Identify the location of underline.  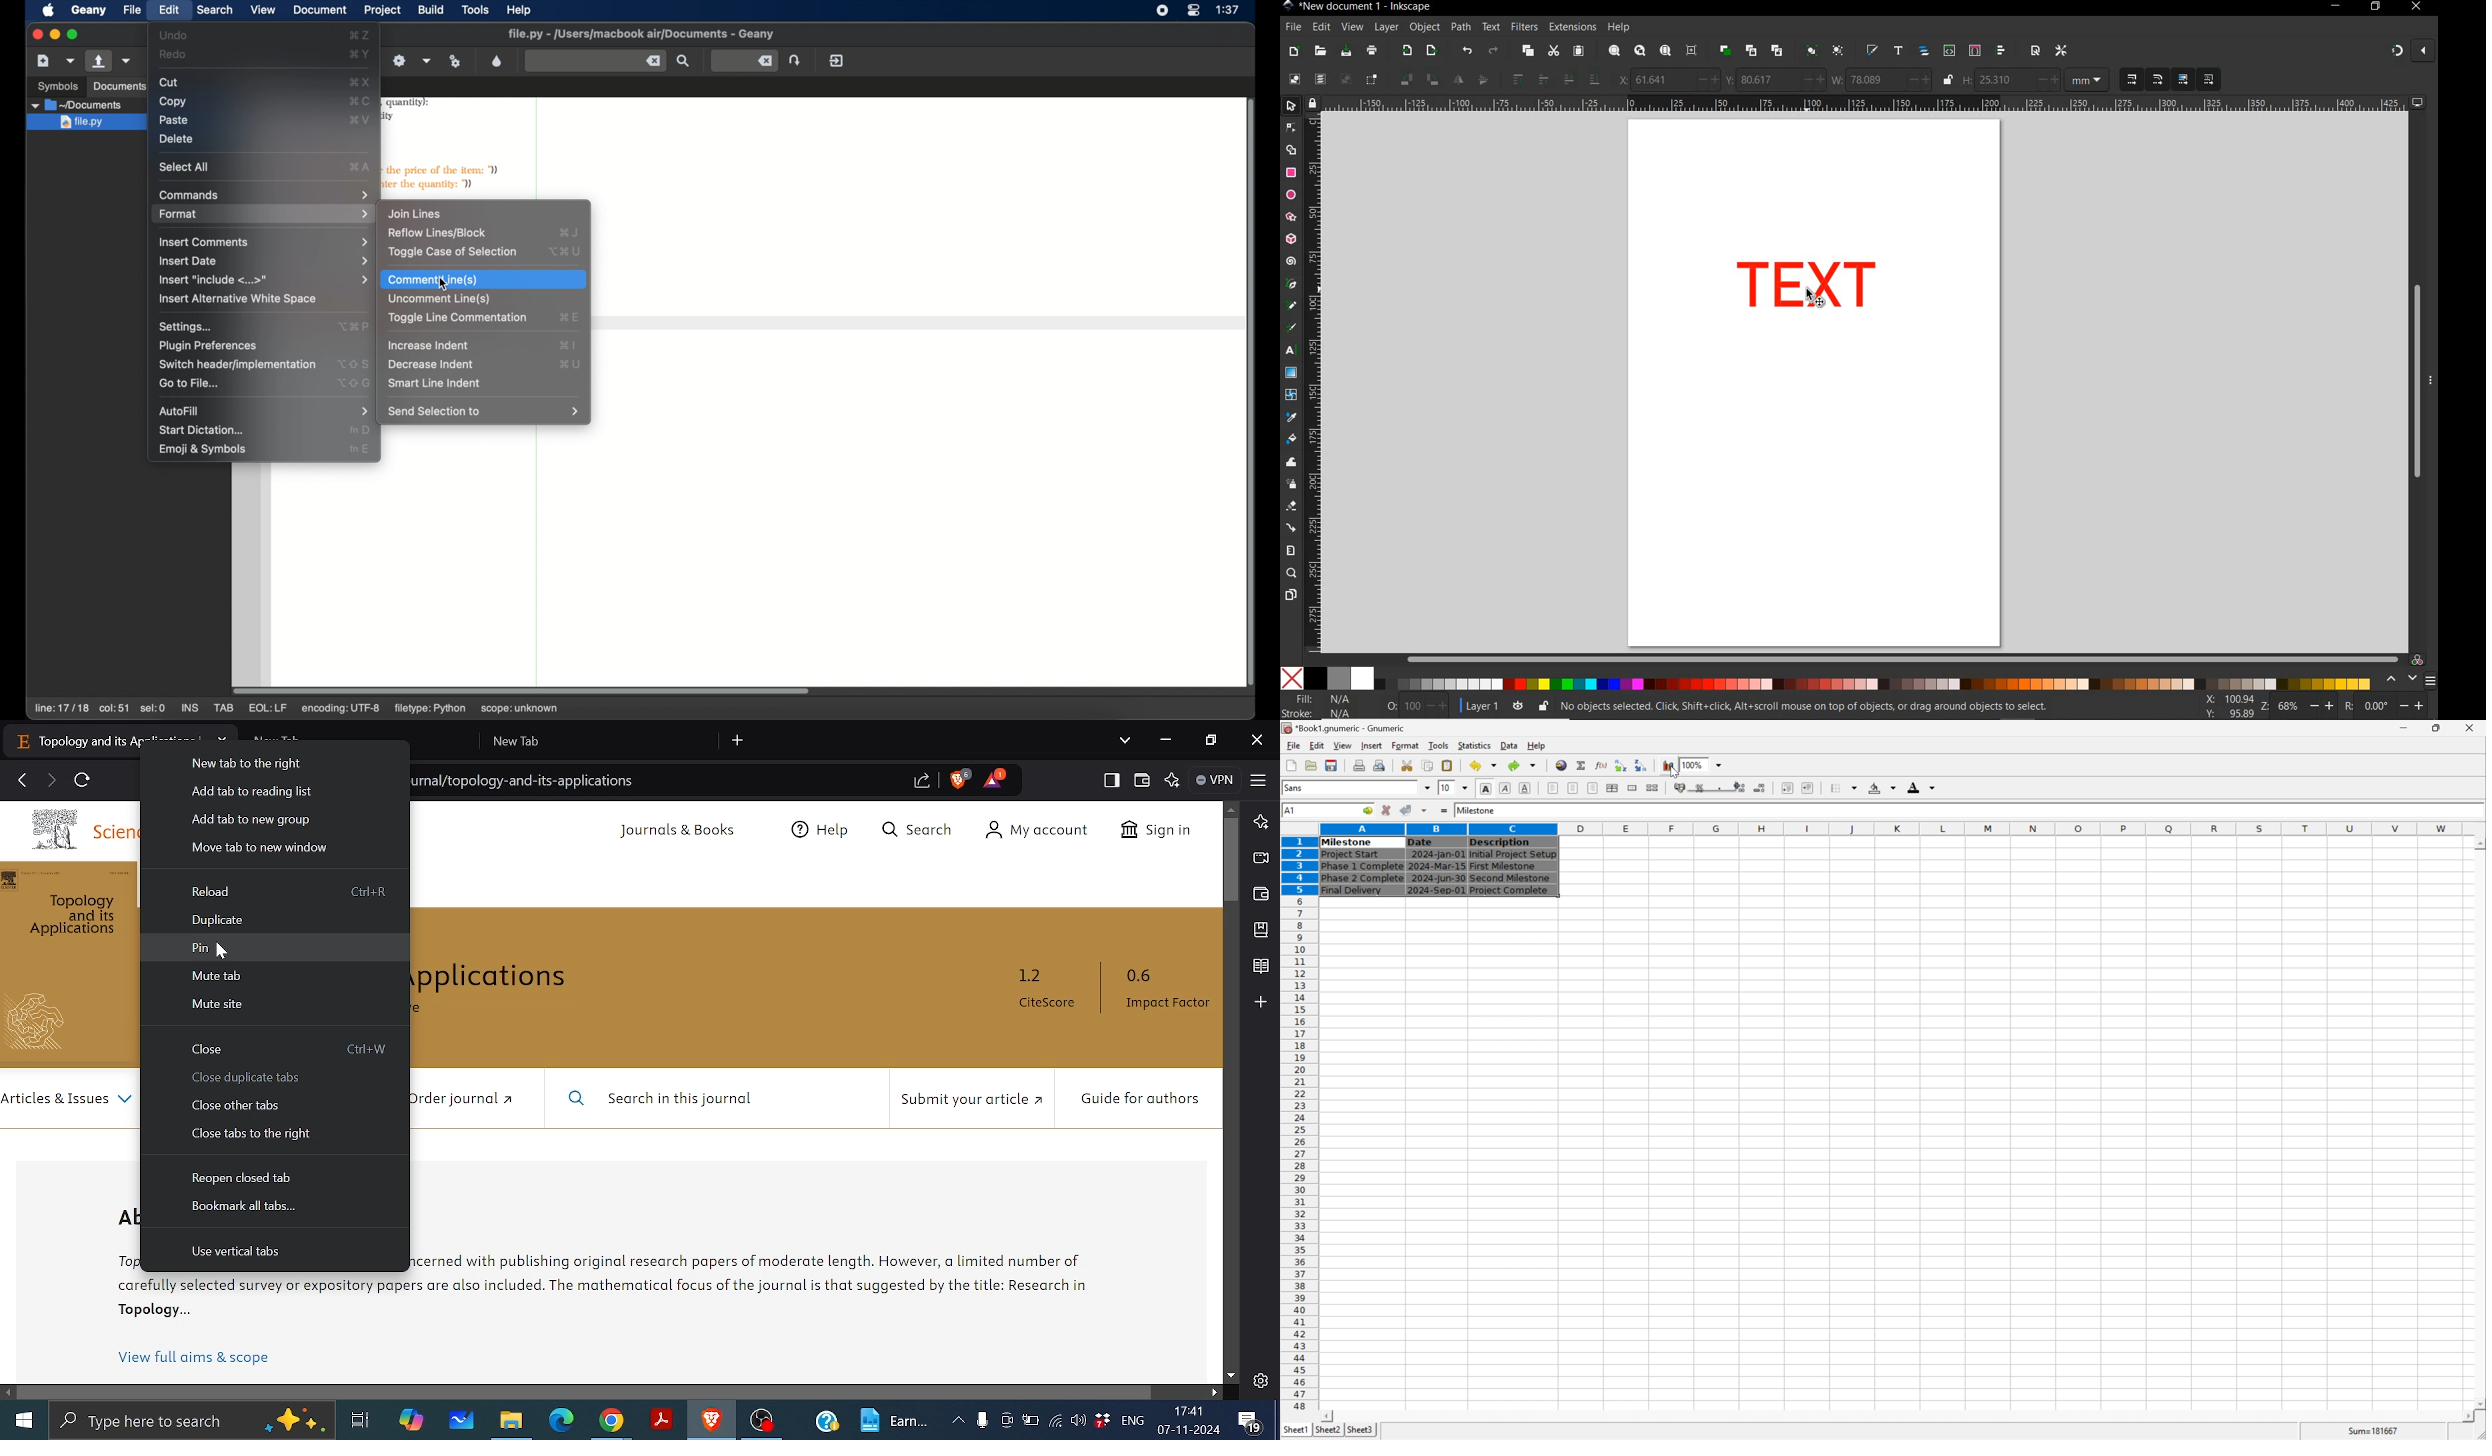
(1525, 788).